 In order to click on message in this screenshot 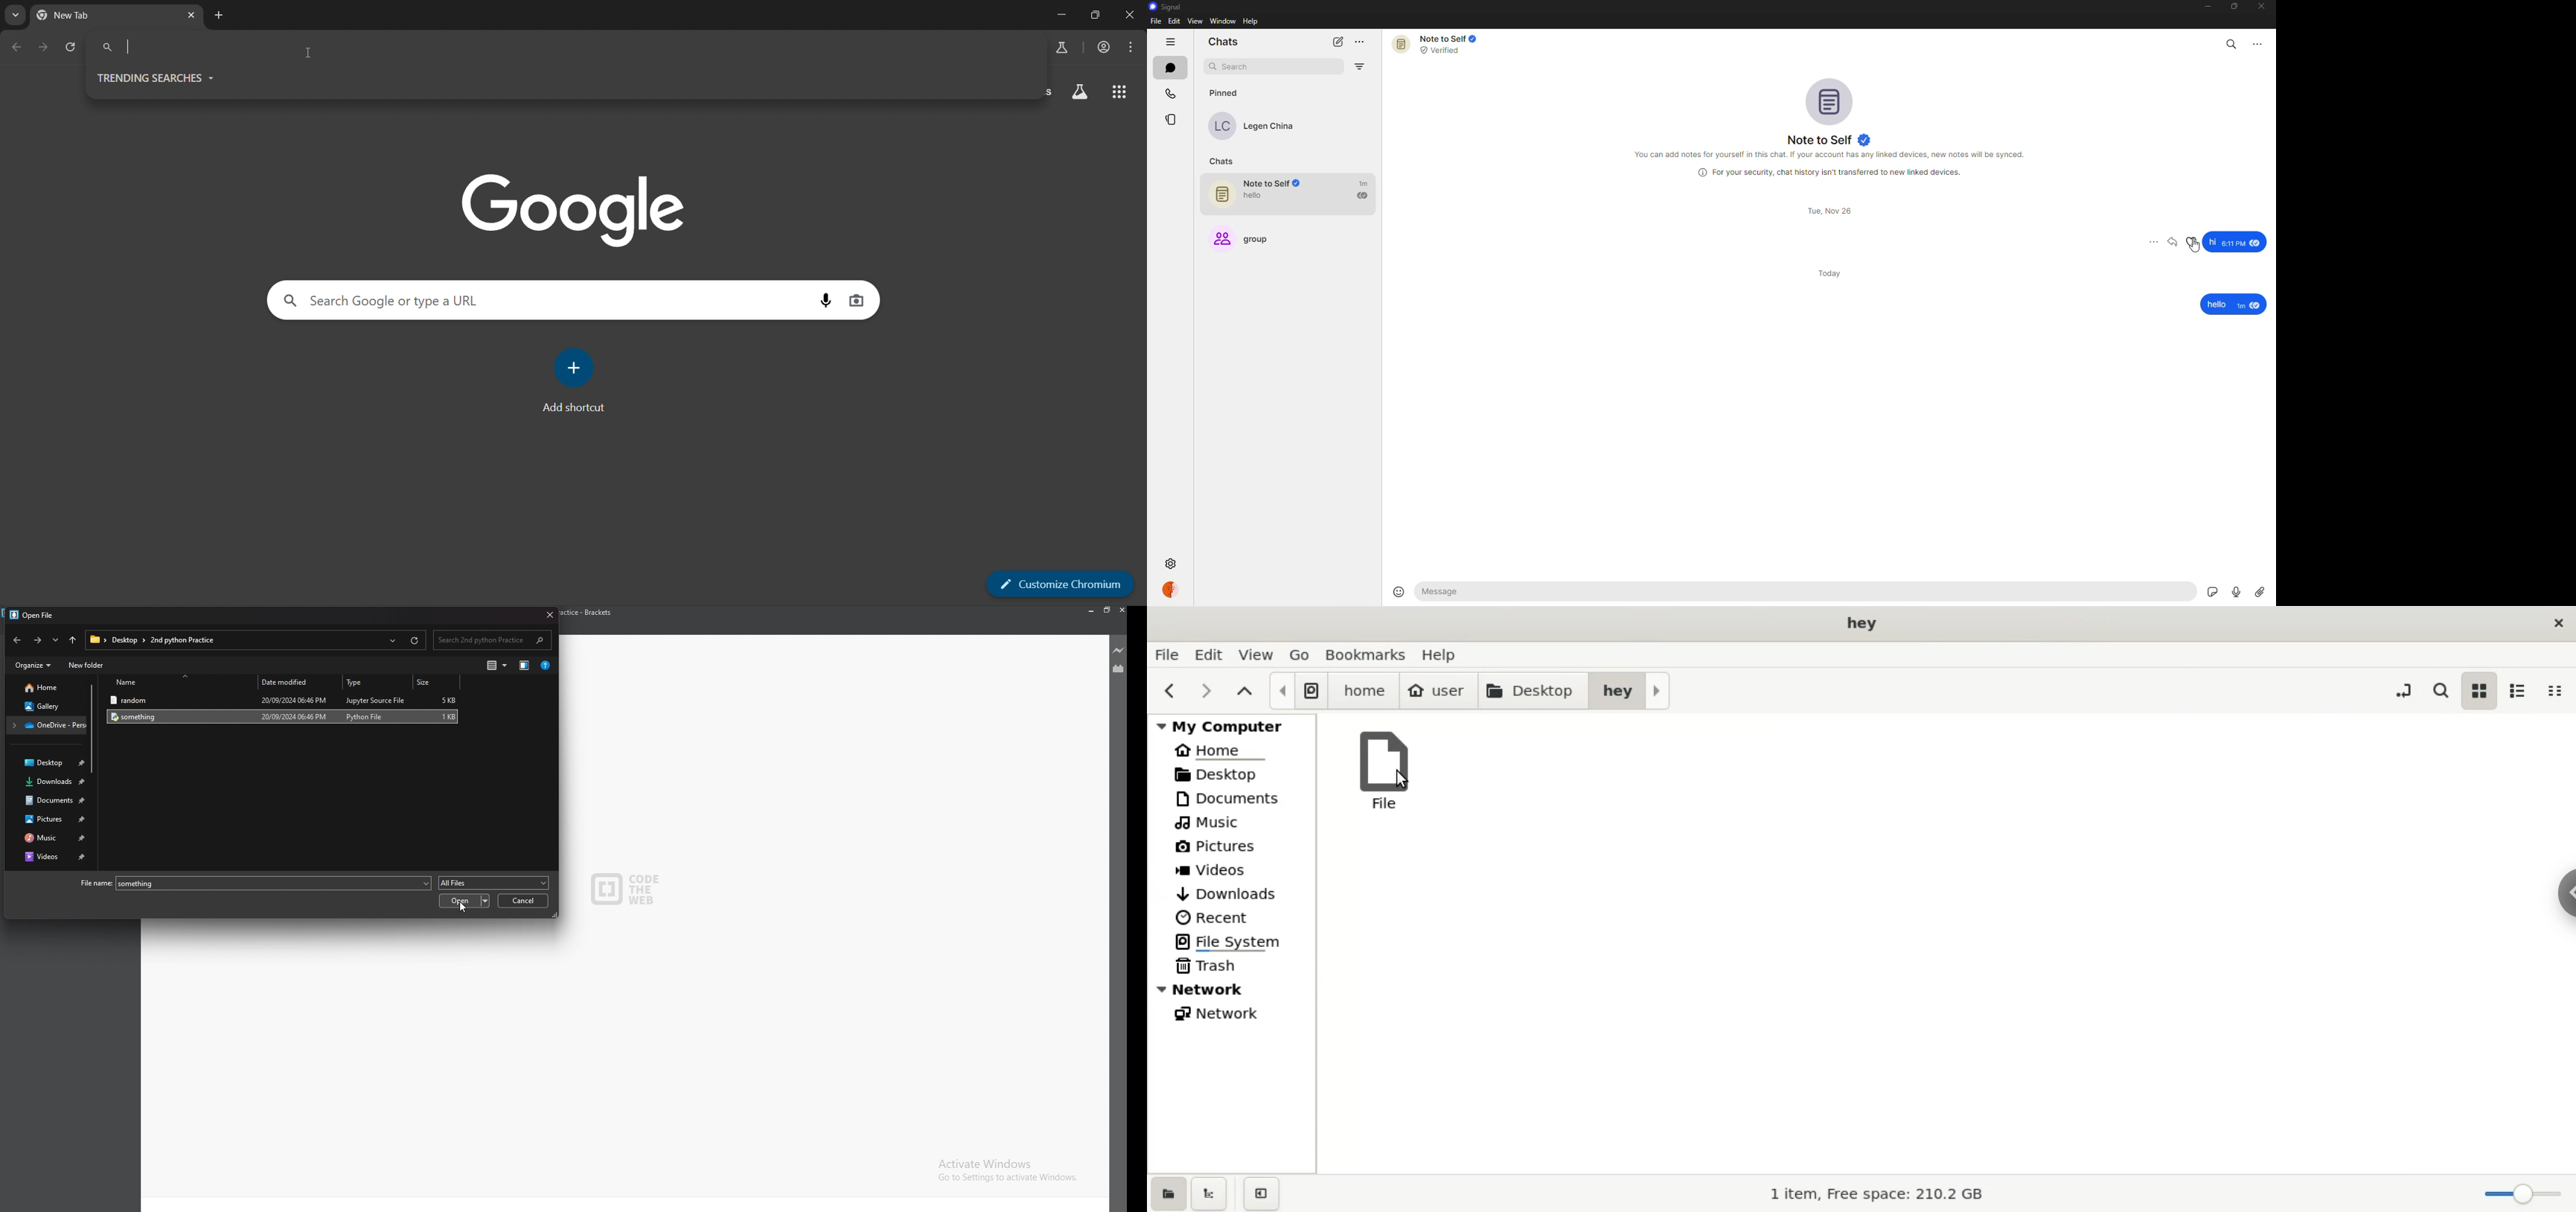, I will do `click(1518, 592)`.